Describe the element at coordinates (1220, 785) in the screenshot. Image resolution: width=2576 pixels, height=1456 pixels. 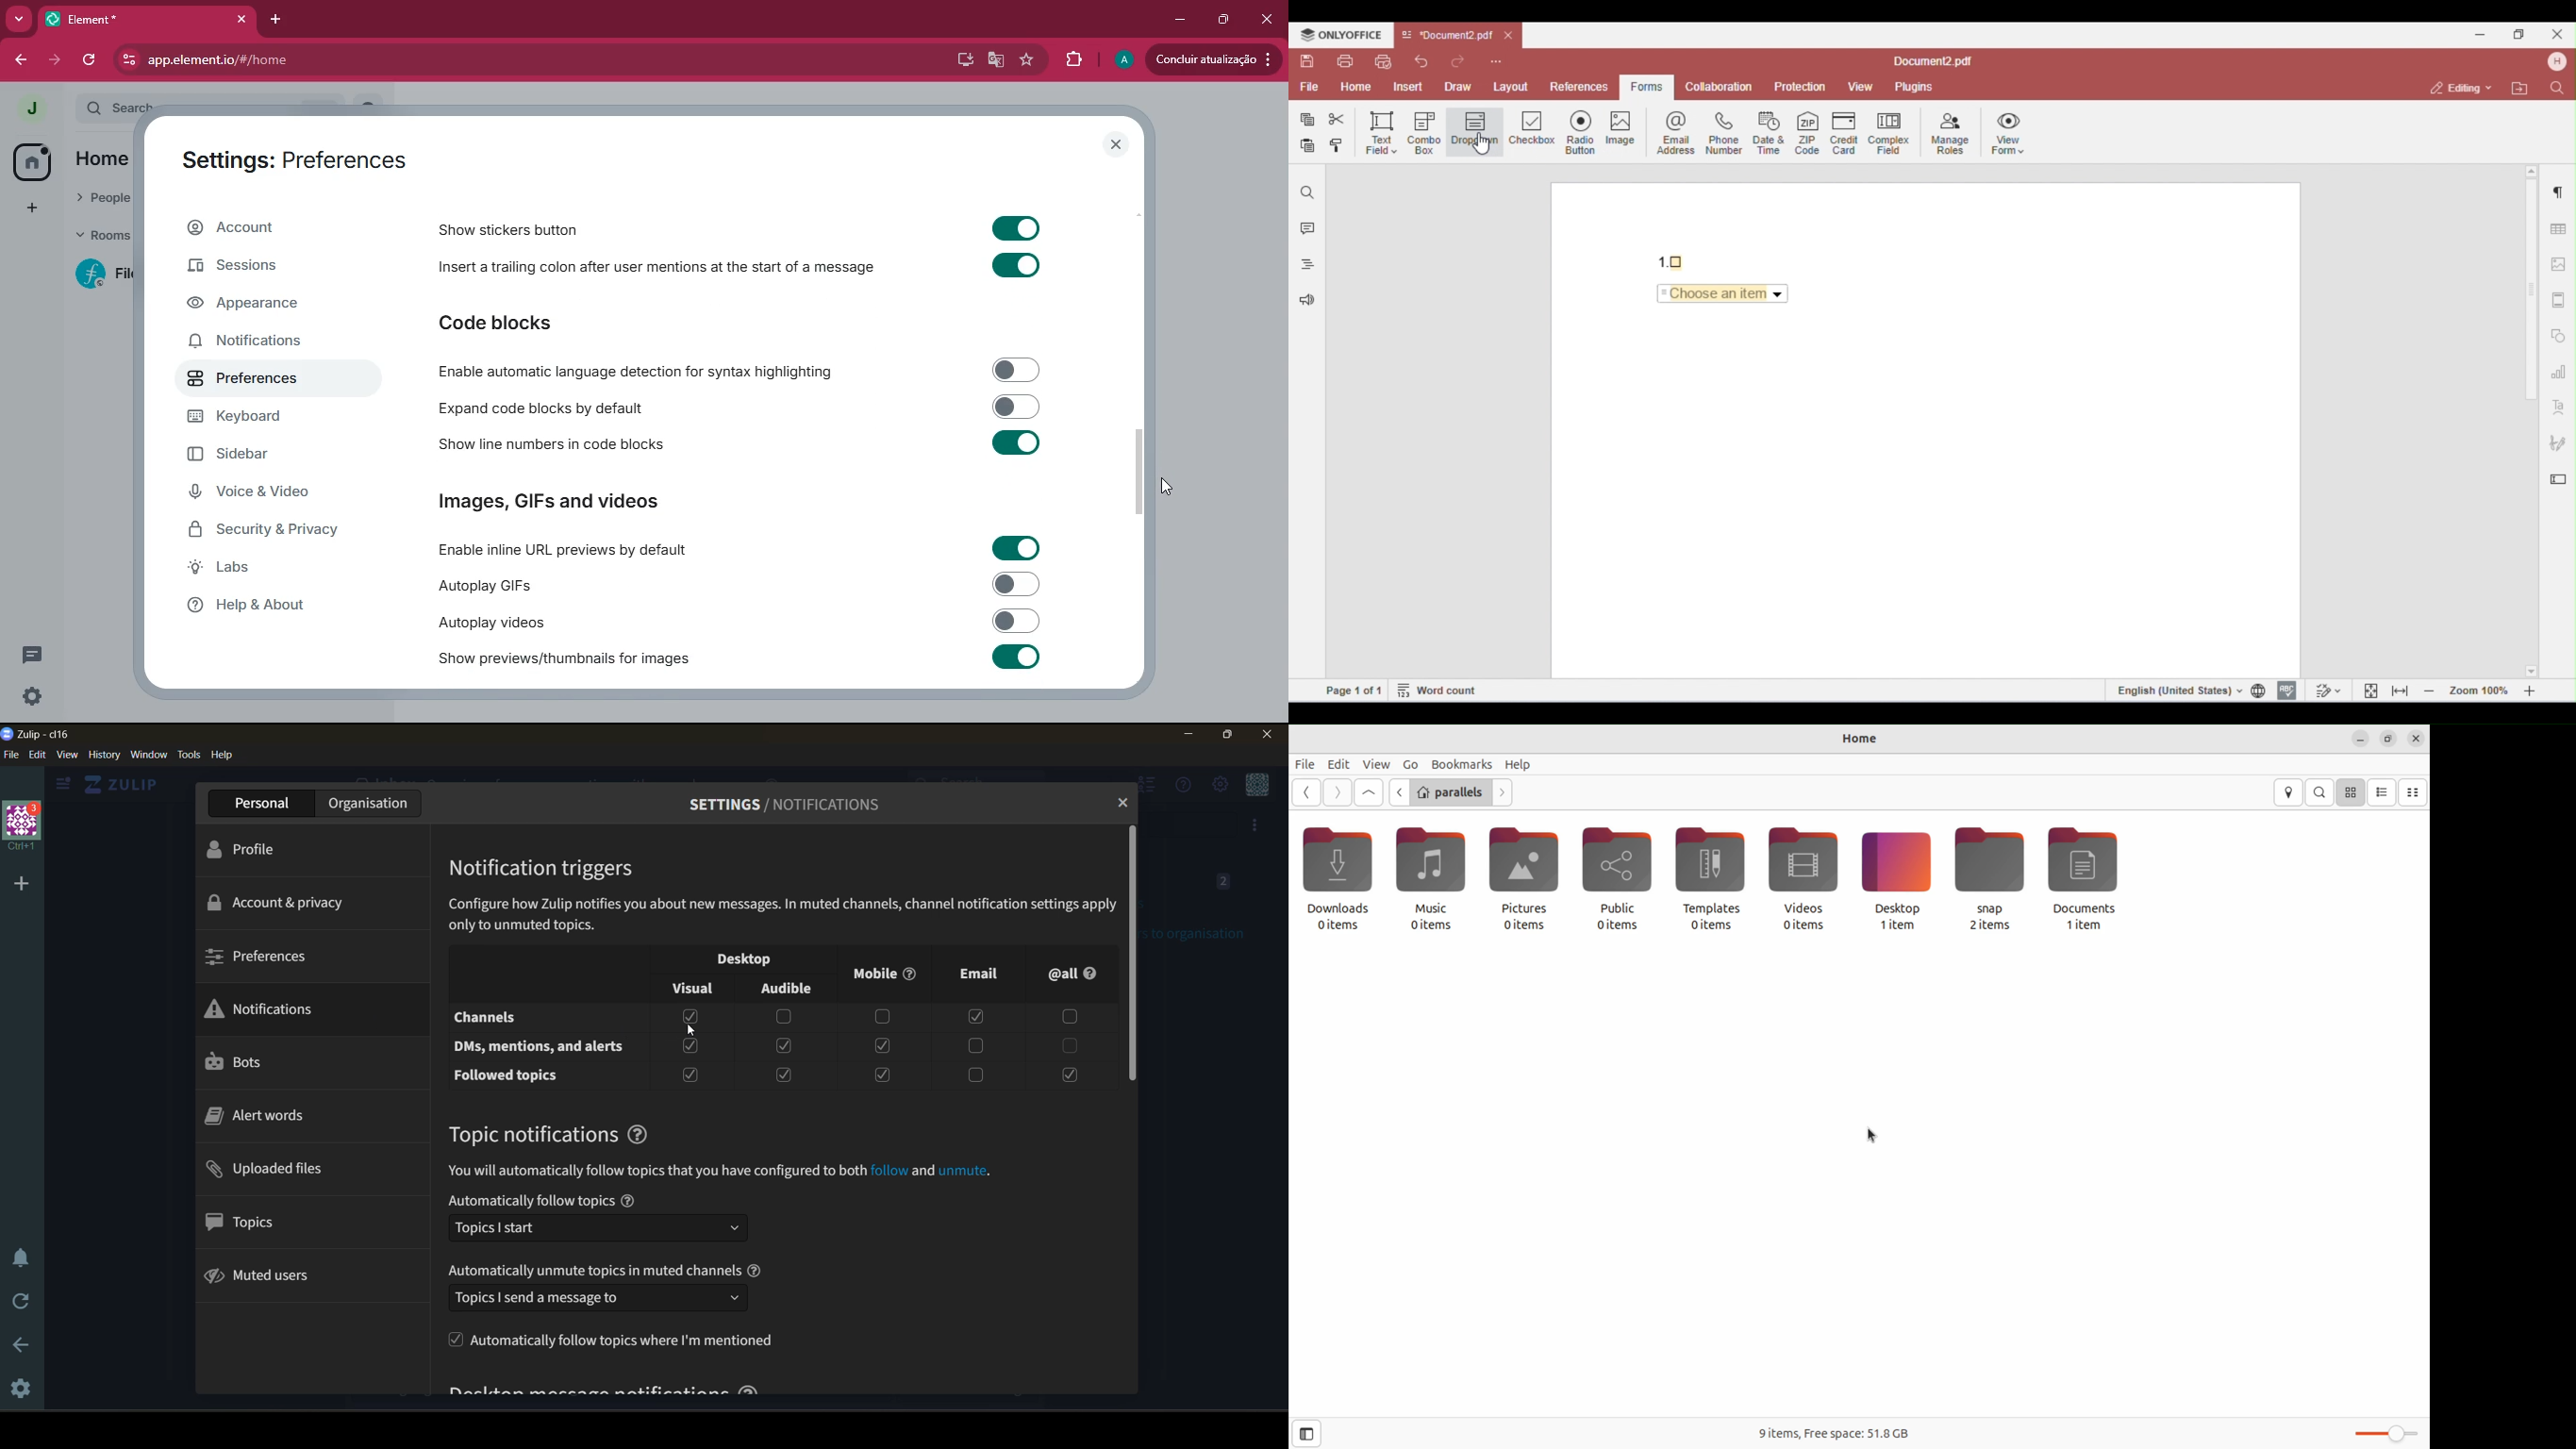
I see `settings menu` at that location.